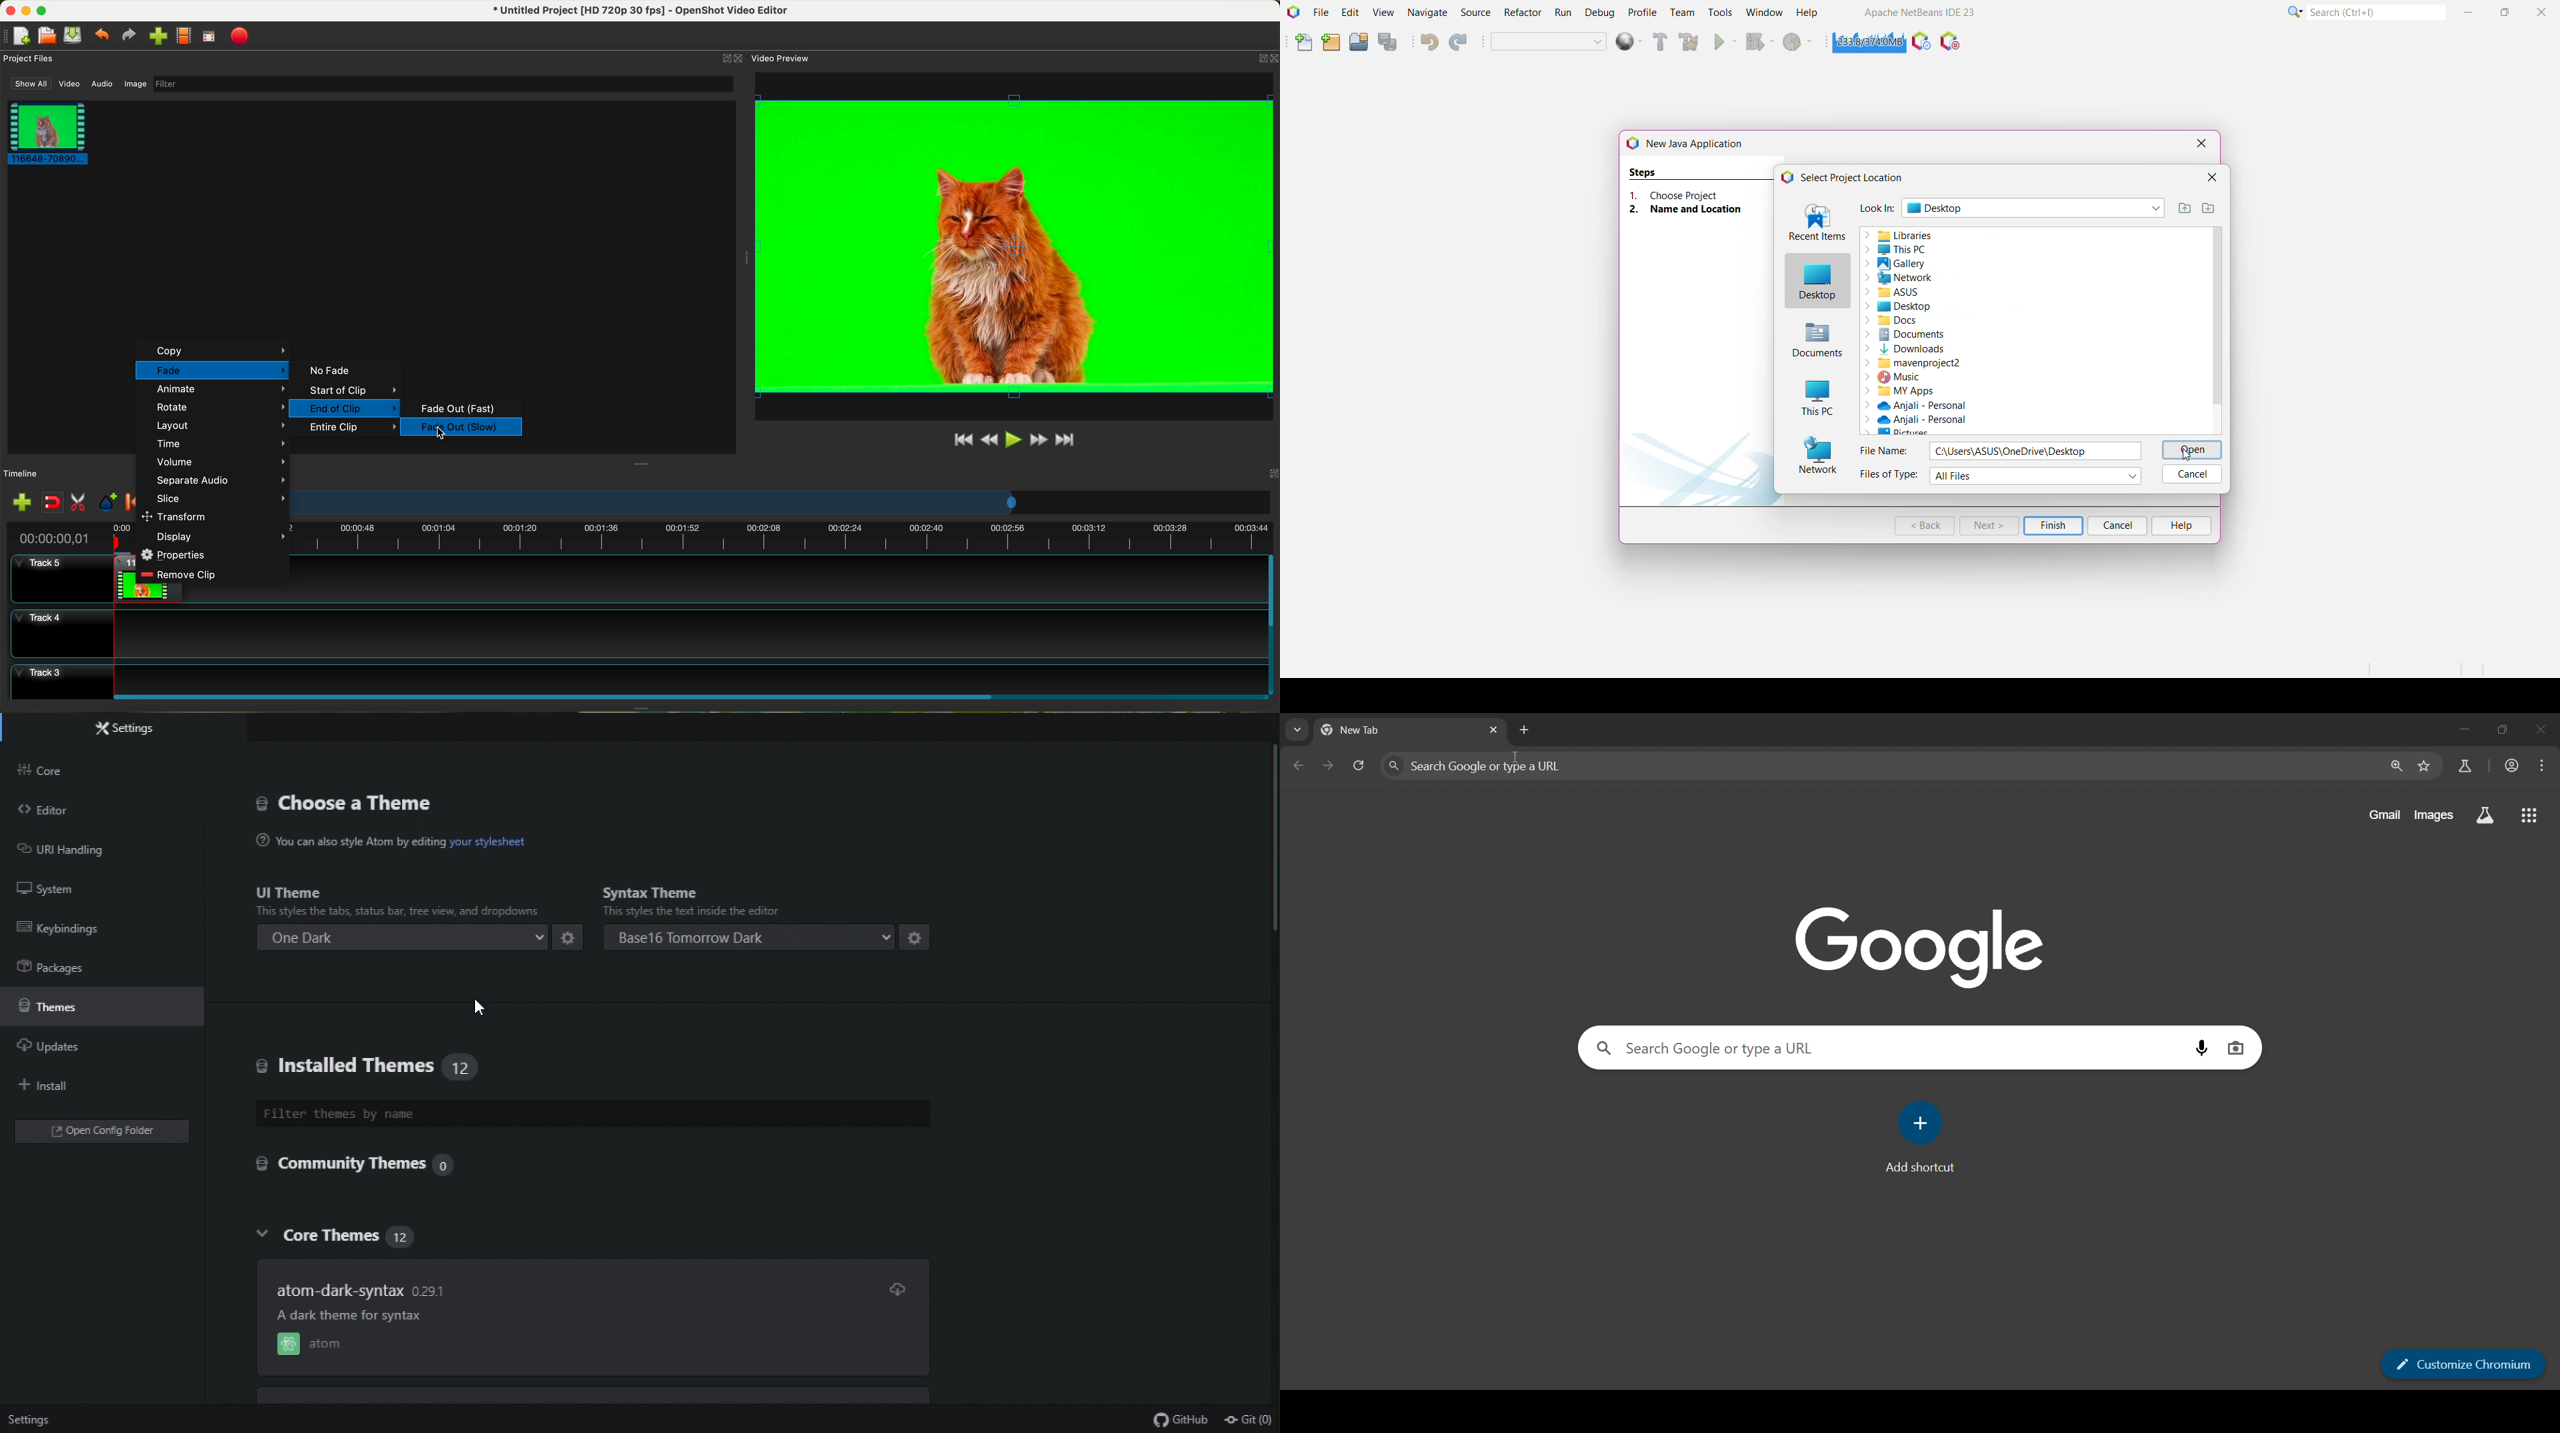  Describe the element at coordinates (108, 502) in the screenshot. I see `add mark` at that location.